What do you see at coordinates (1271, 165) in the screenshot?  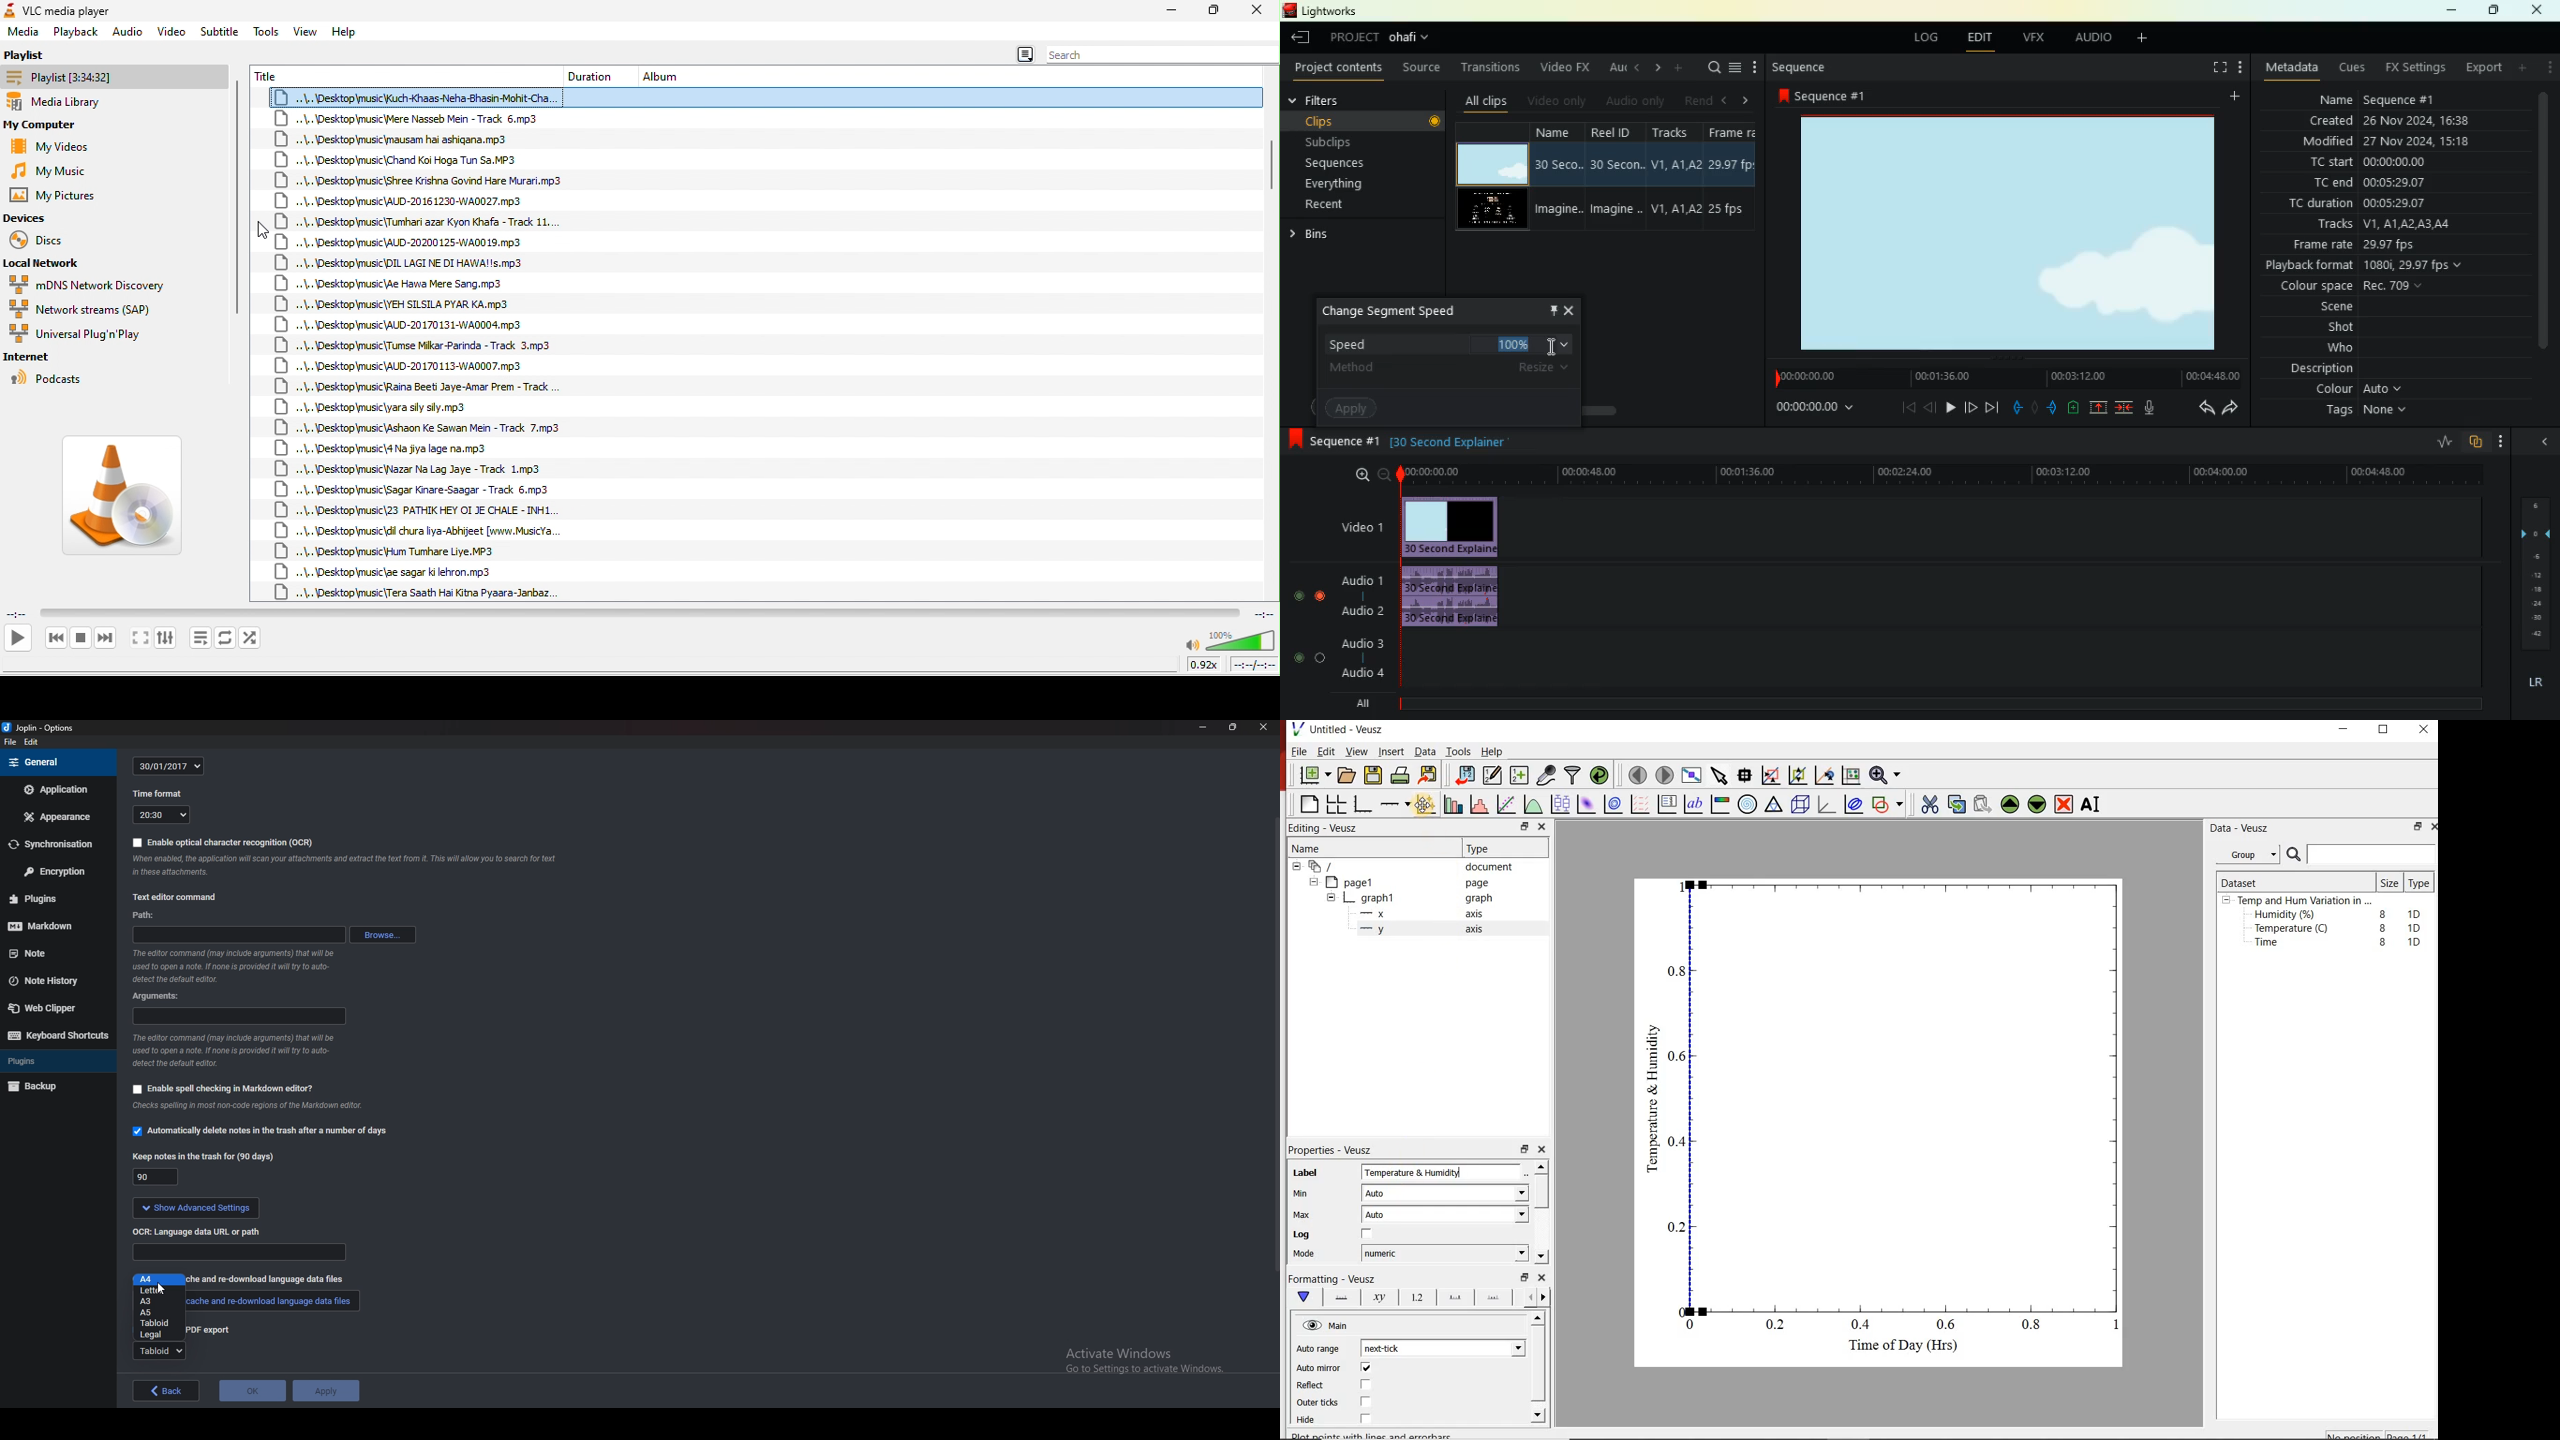 I see `vertical scroll bar` at bounding box center [1271, 165].